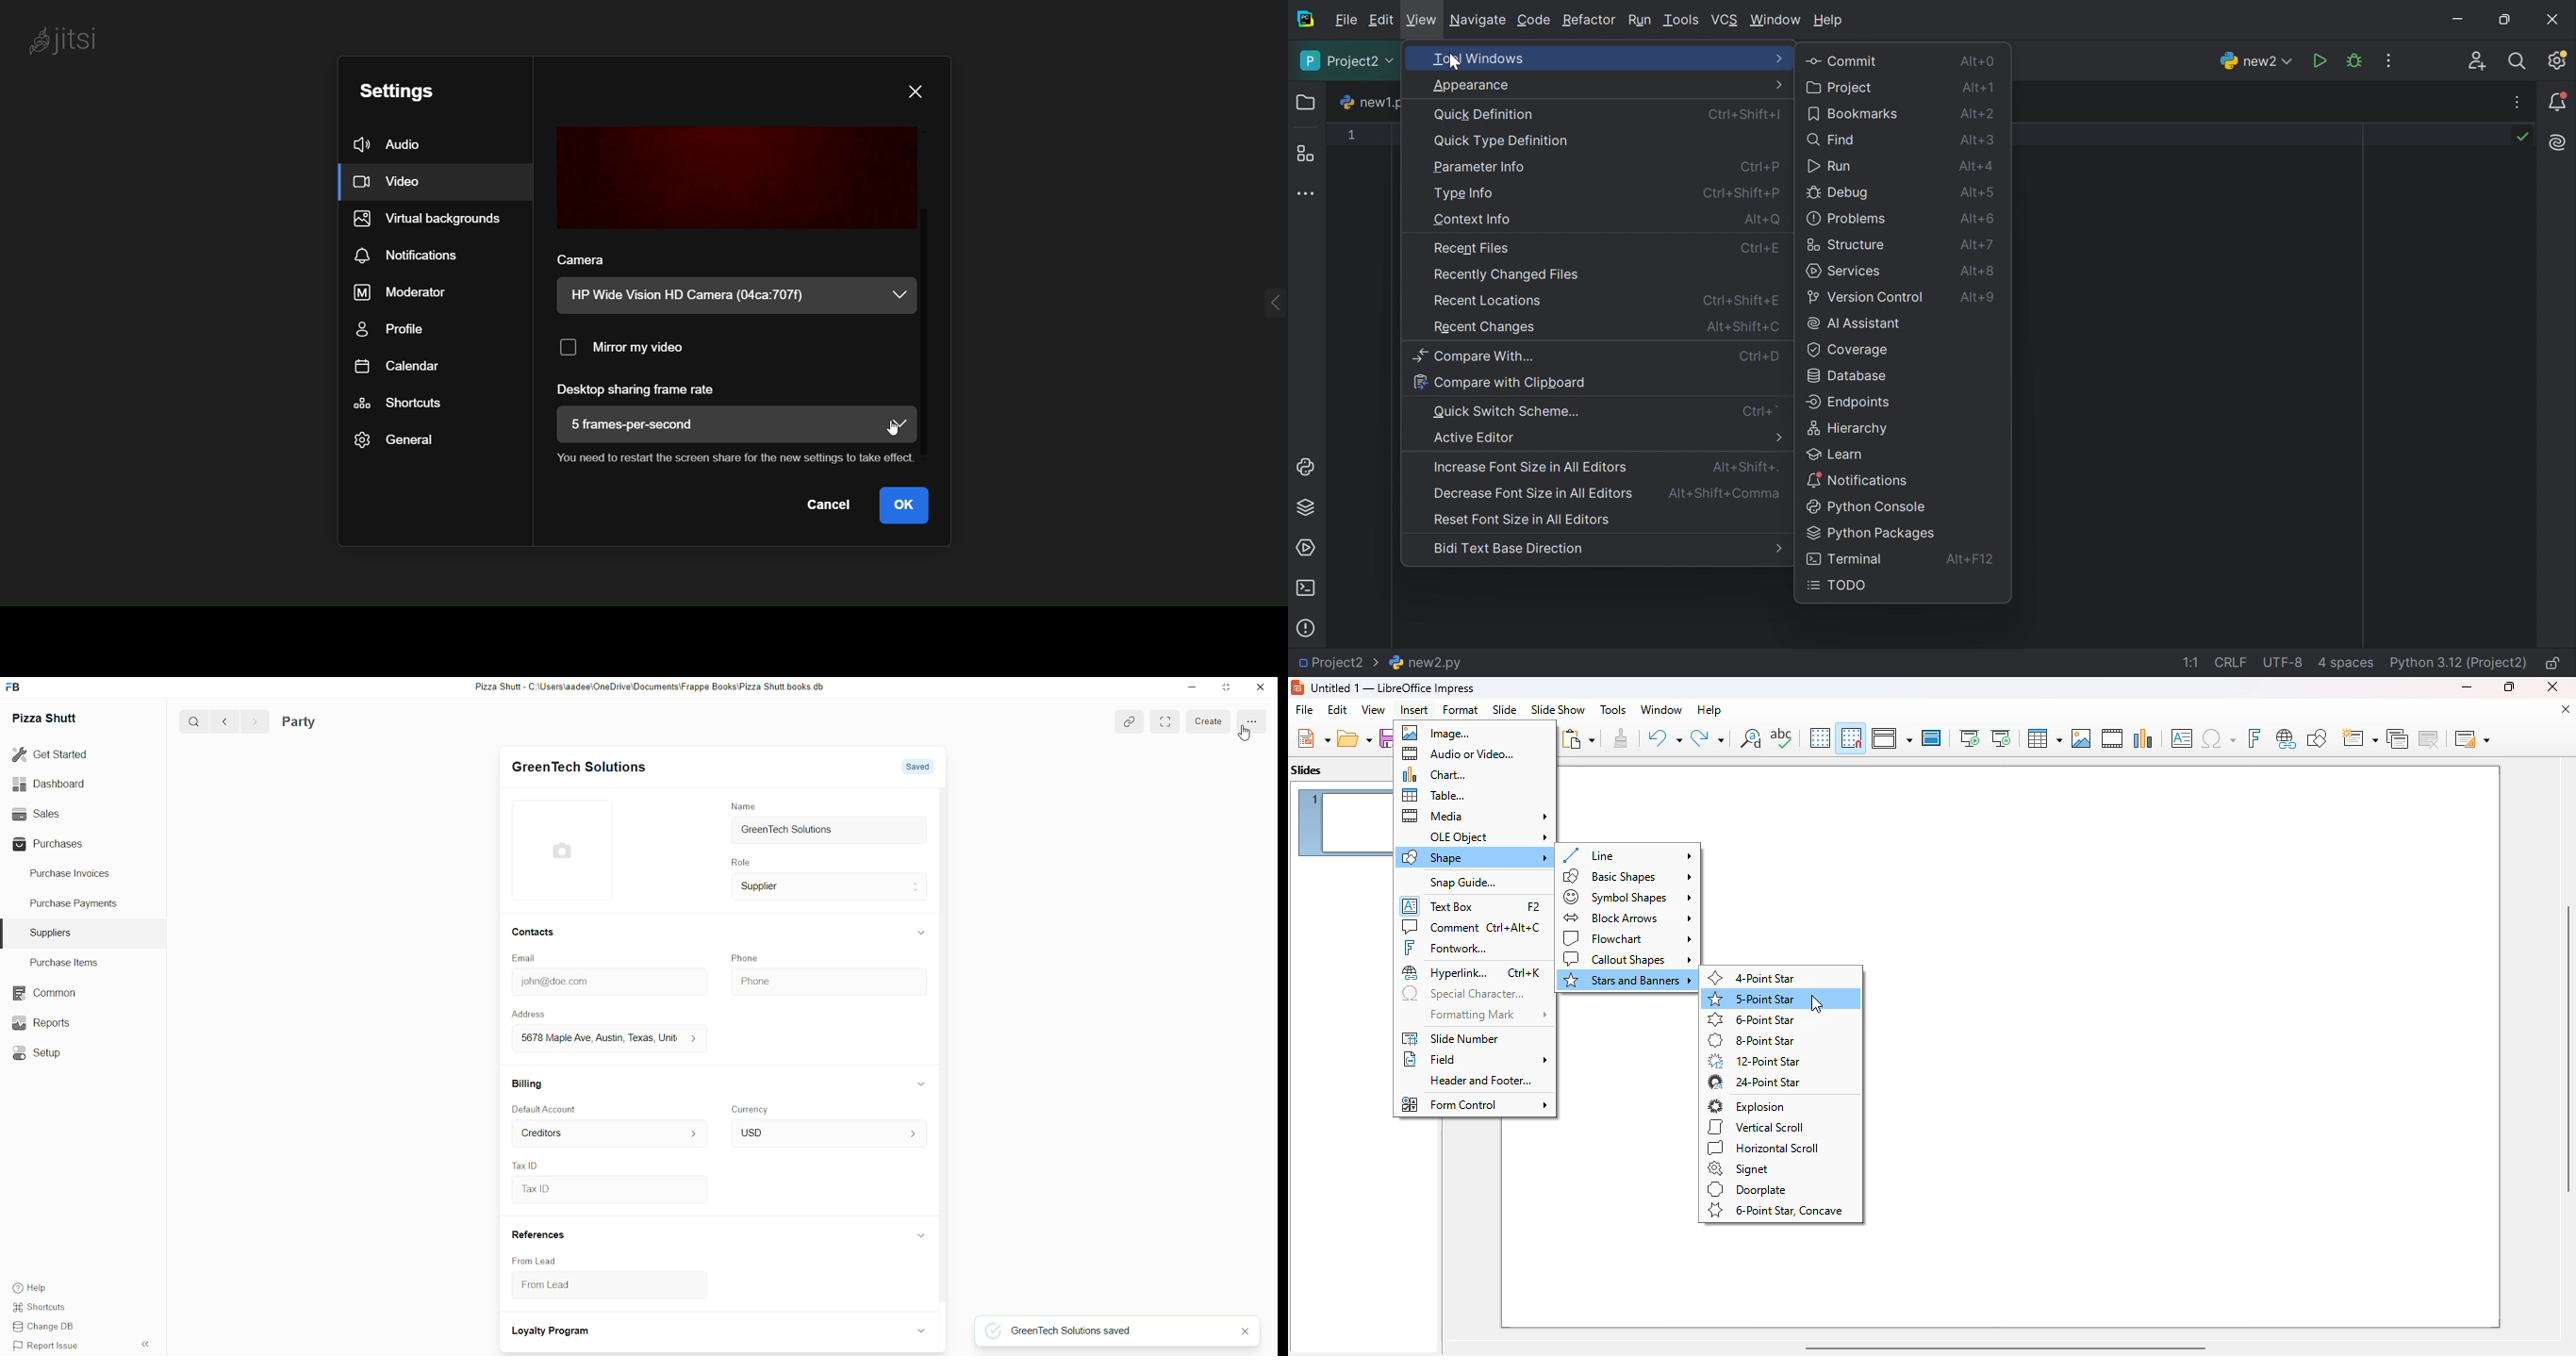 The height and width of the screenshot is (1372, 2576). I want to click on Suppliers, so click(53, 931).